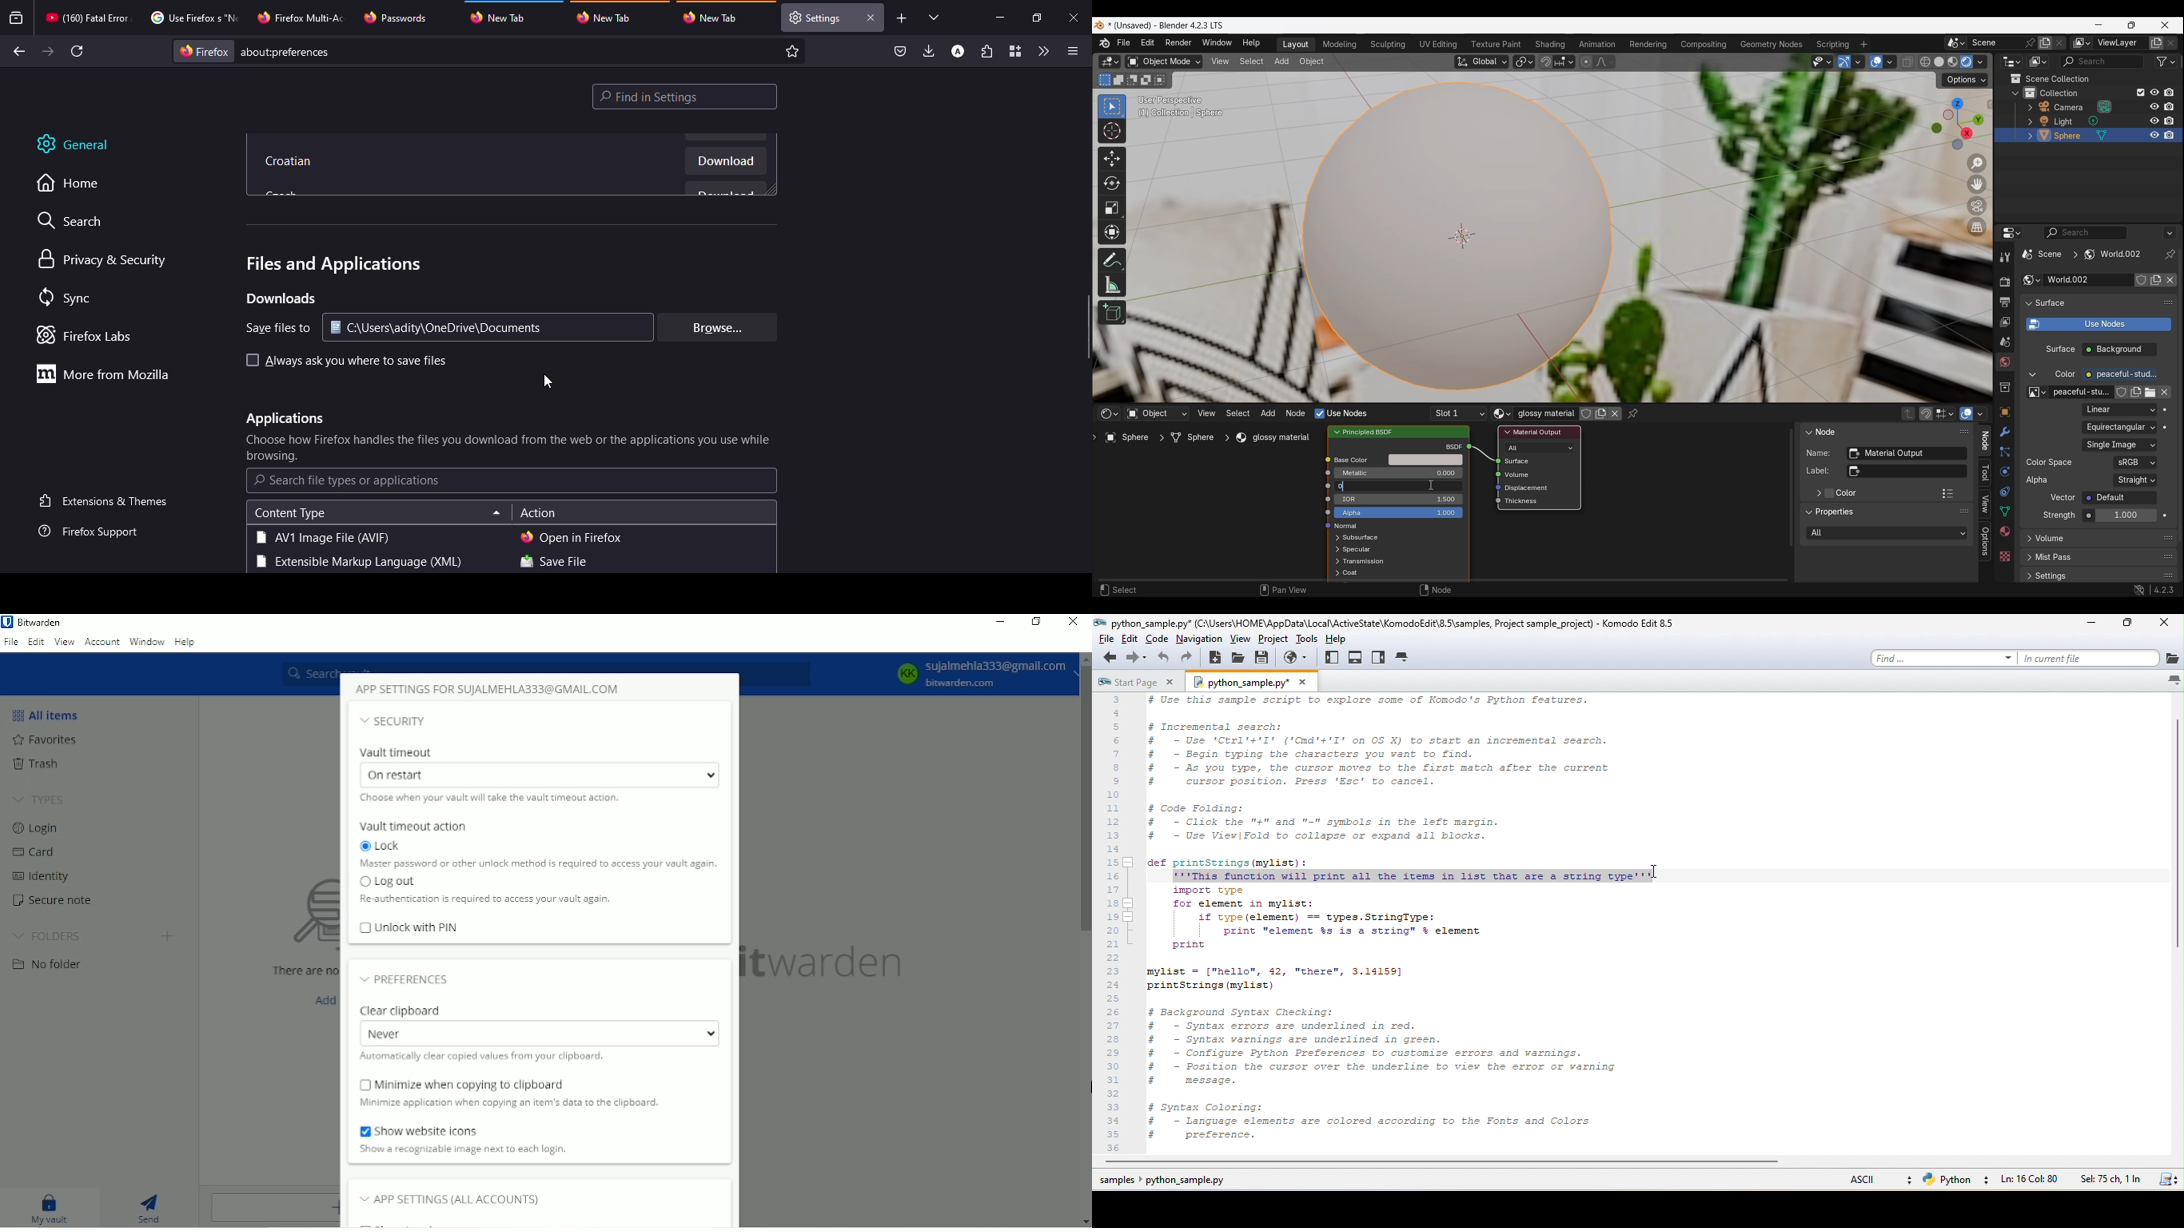 Image resolution: width=2184 pixels, height=1232 pixels. What do you see at coordinates (1220, 62) in the screenshot?
I see `View menu` at bounding box center [1220, 62].